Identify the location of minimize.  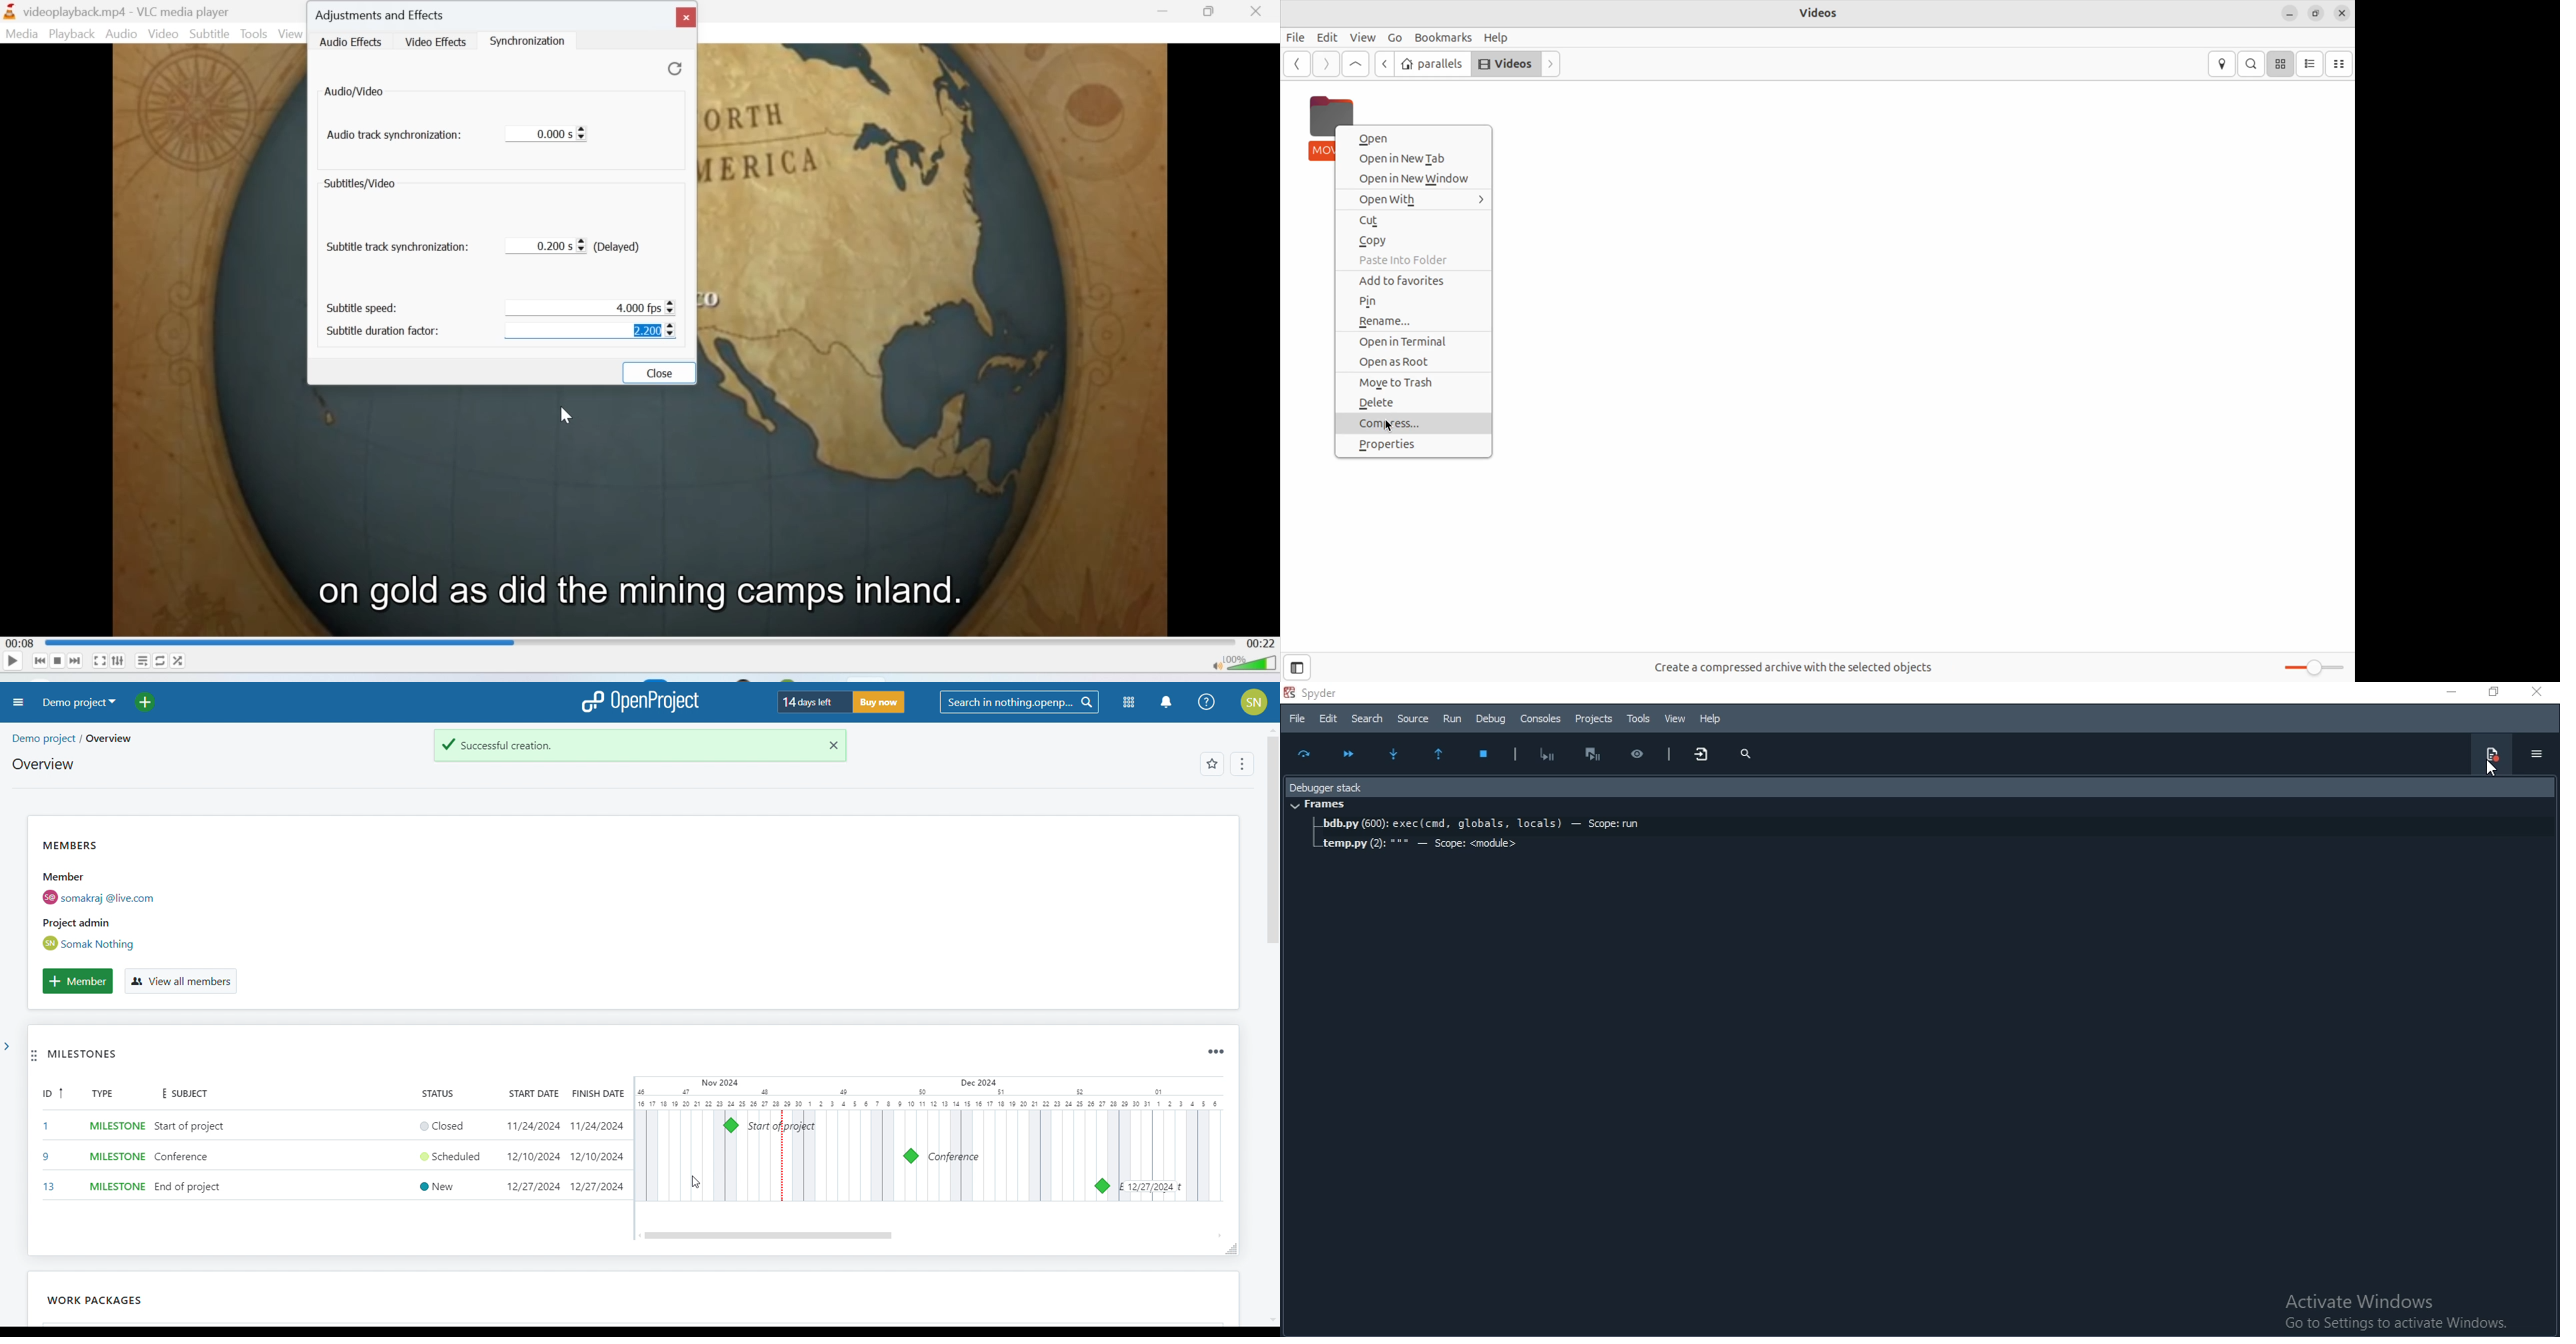
(2449, 693).